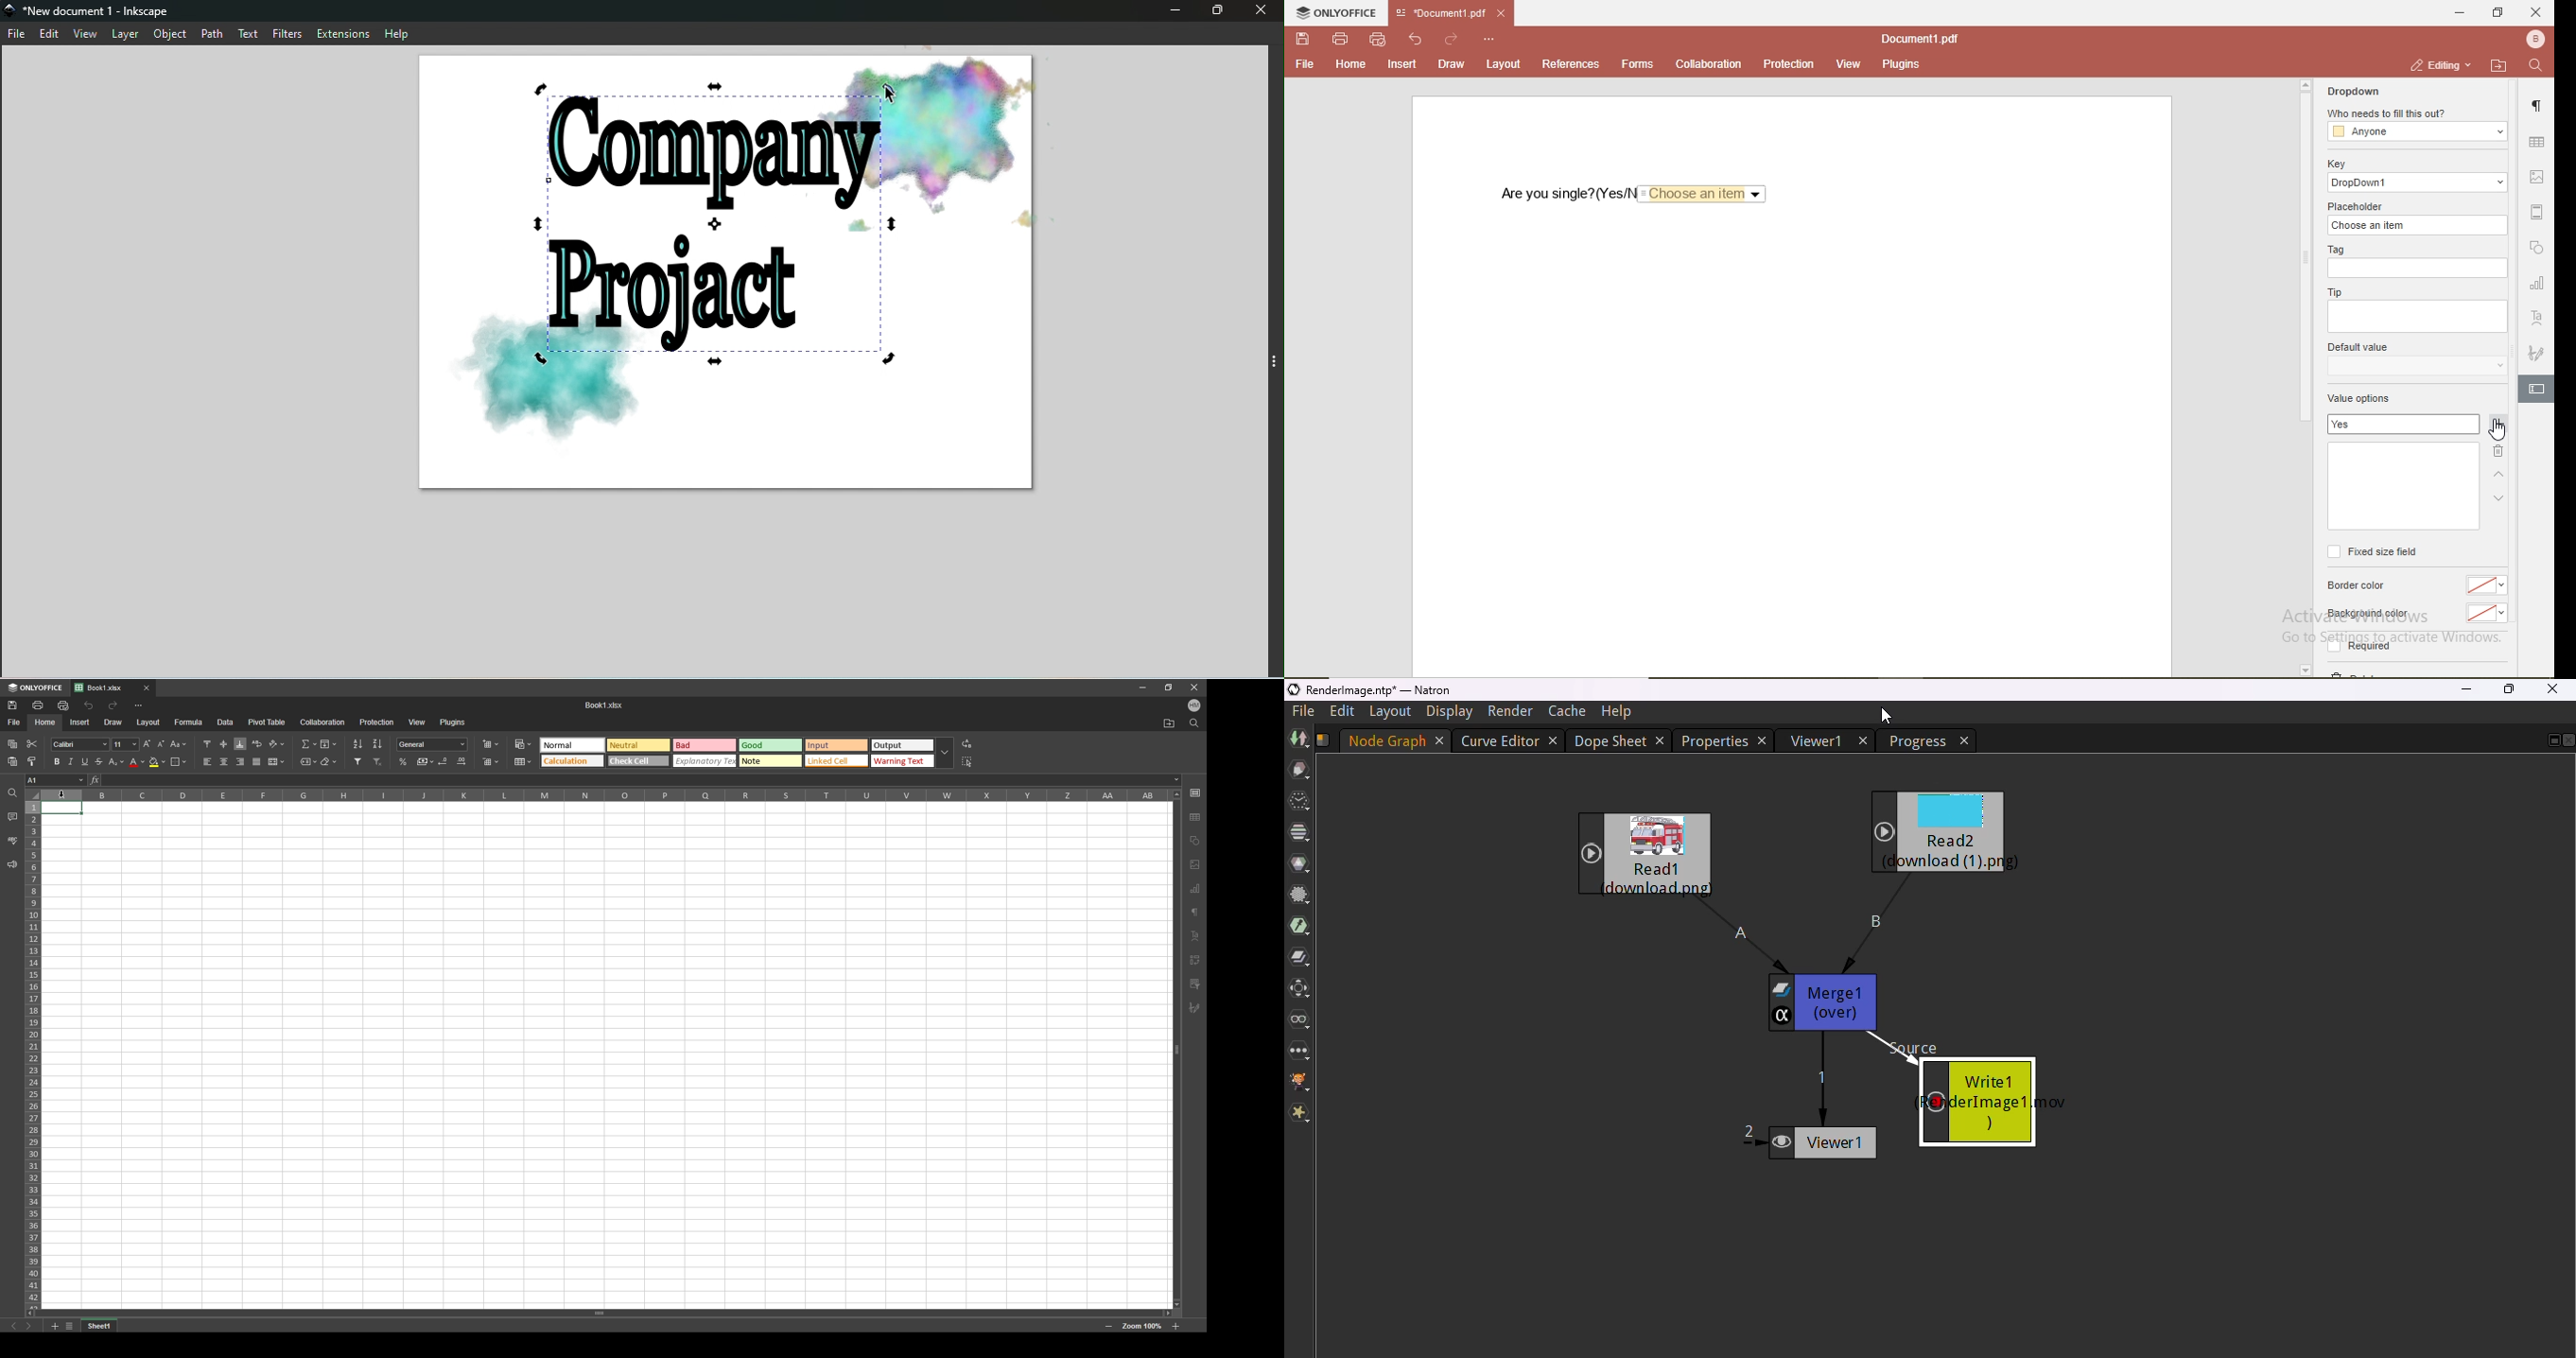 This screenshot has height=1372, width=2576. Describe the element at coordinates (1567, 194) in the screenshot. I see `are you single? (Yes/No)` at that location.